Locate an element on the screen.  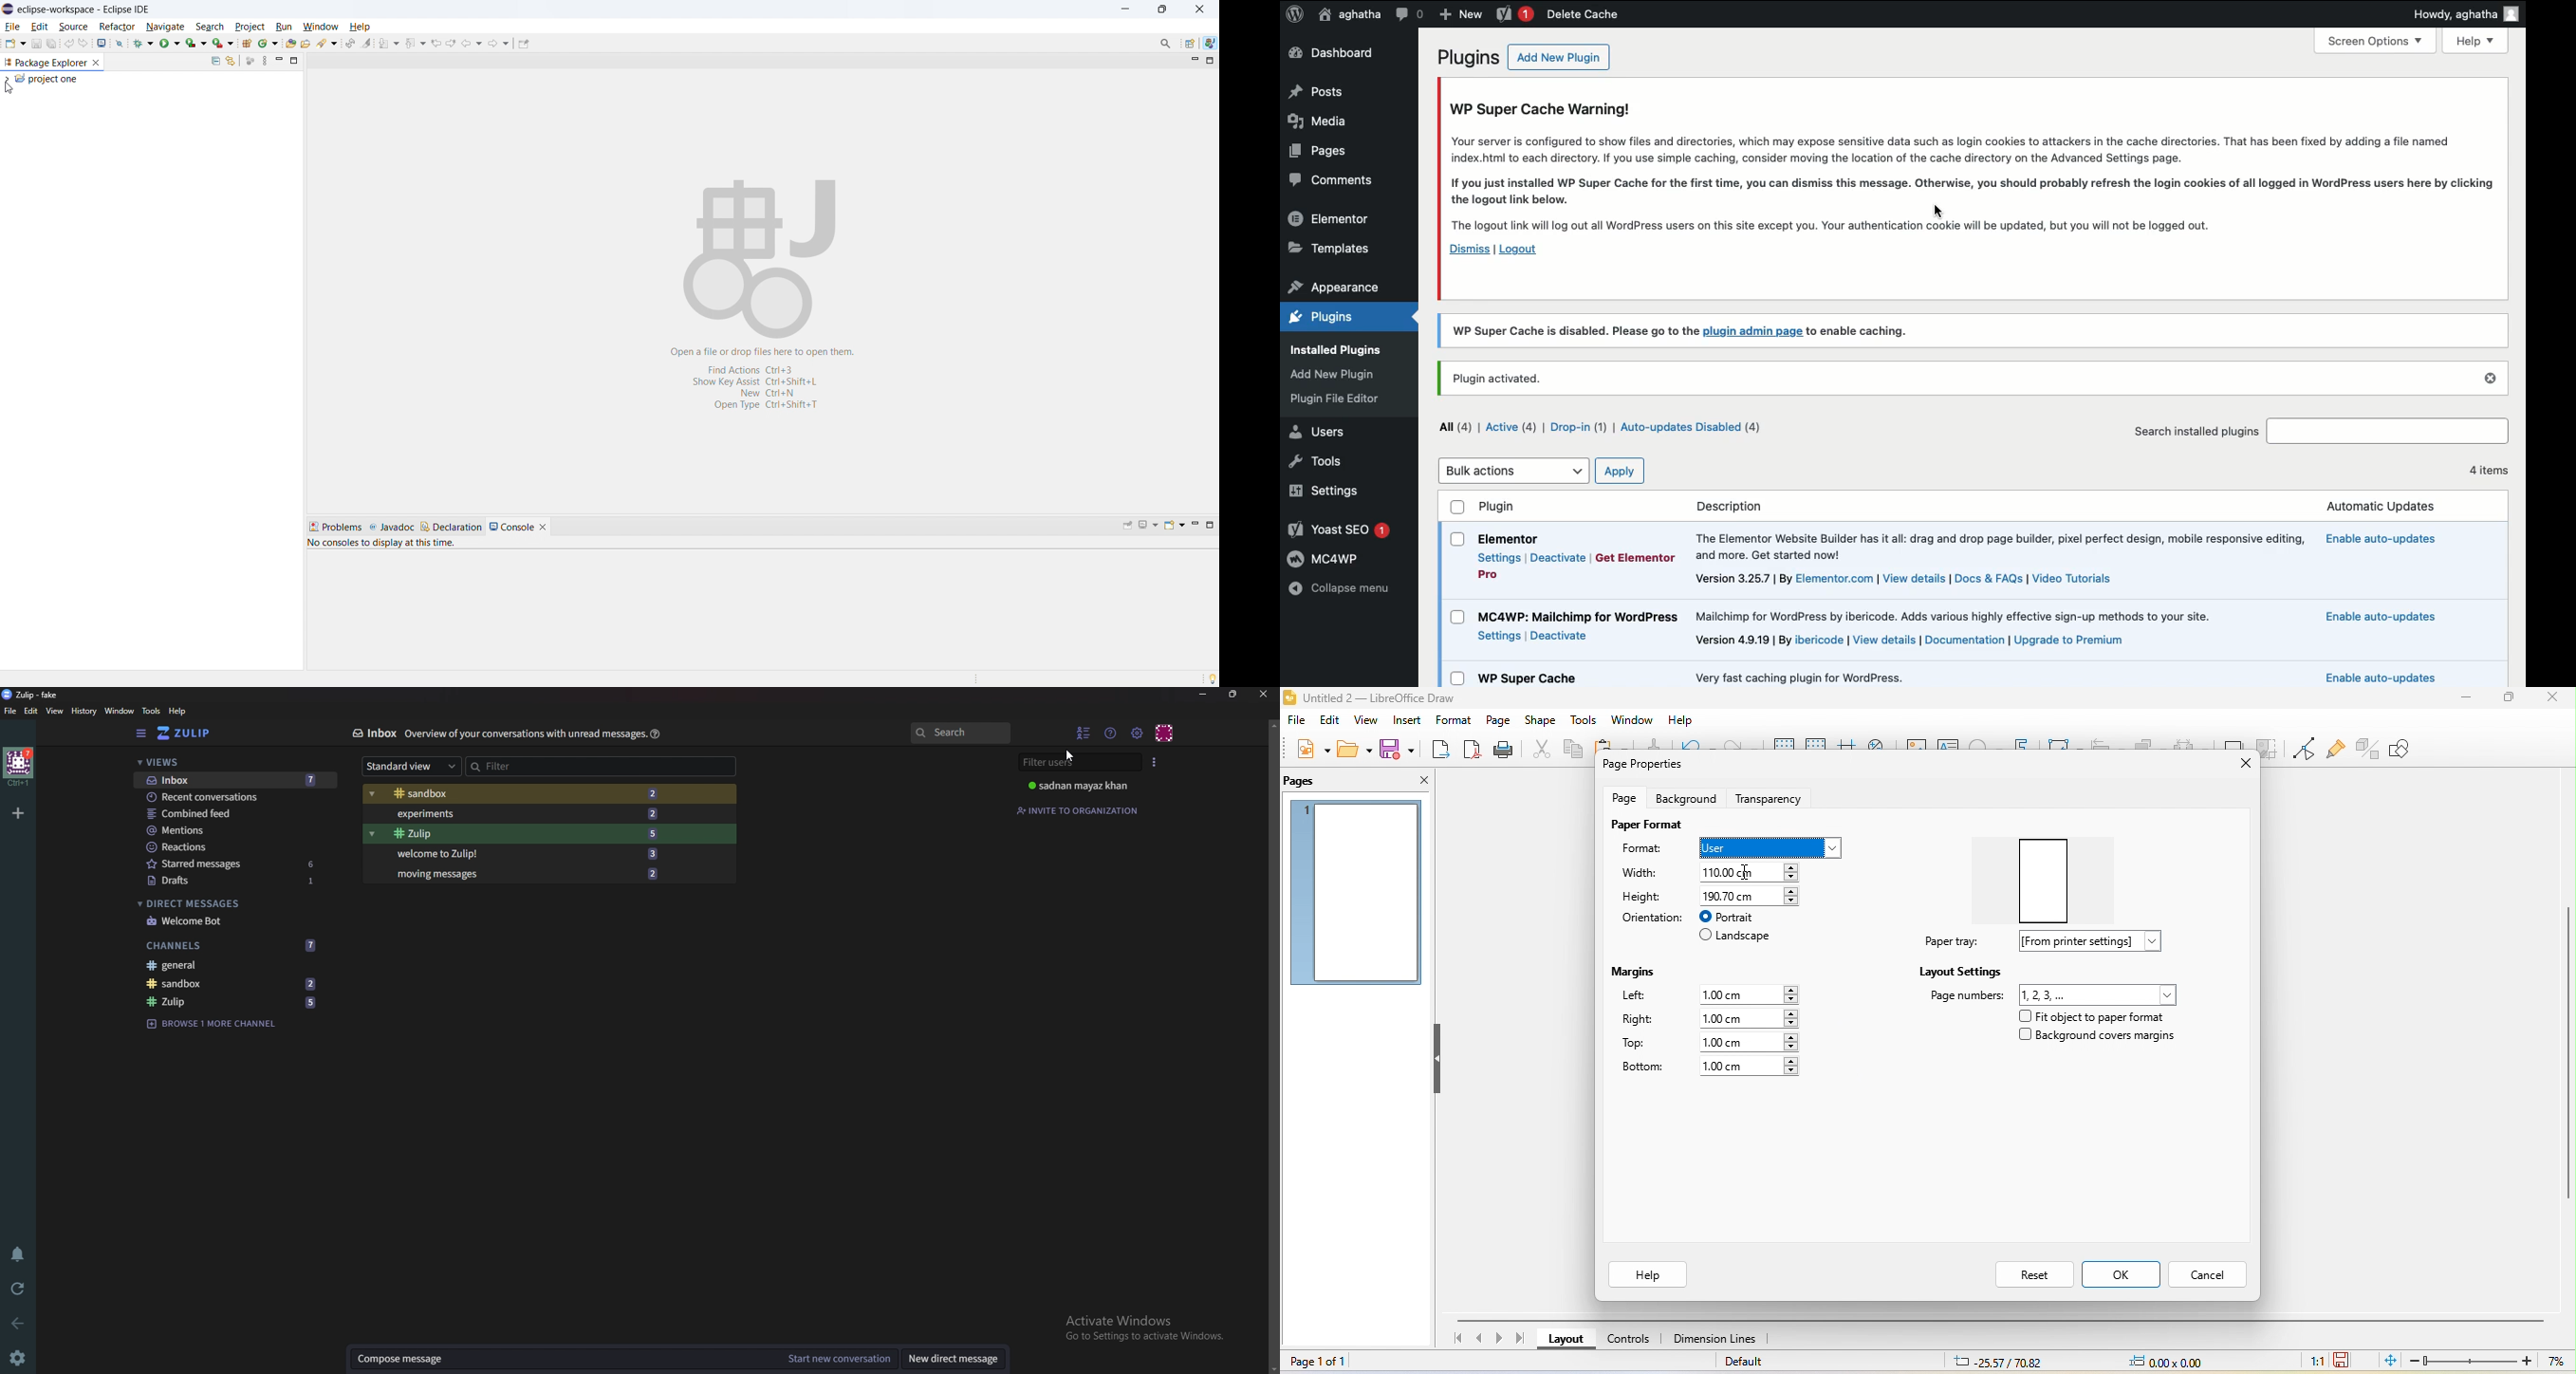
Filter is located at coordinates (569, 766).